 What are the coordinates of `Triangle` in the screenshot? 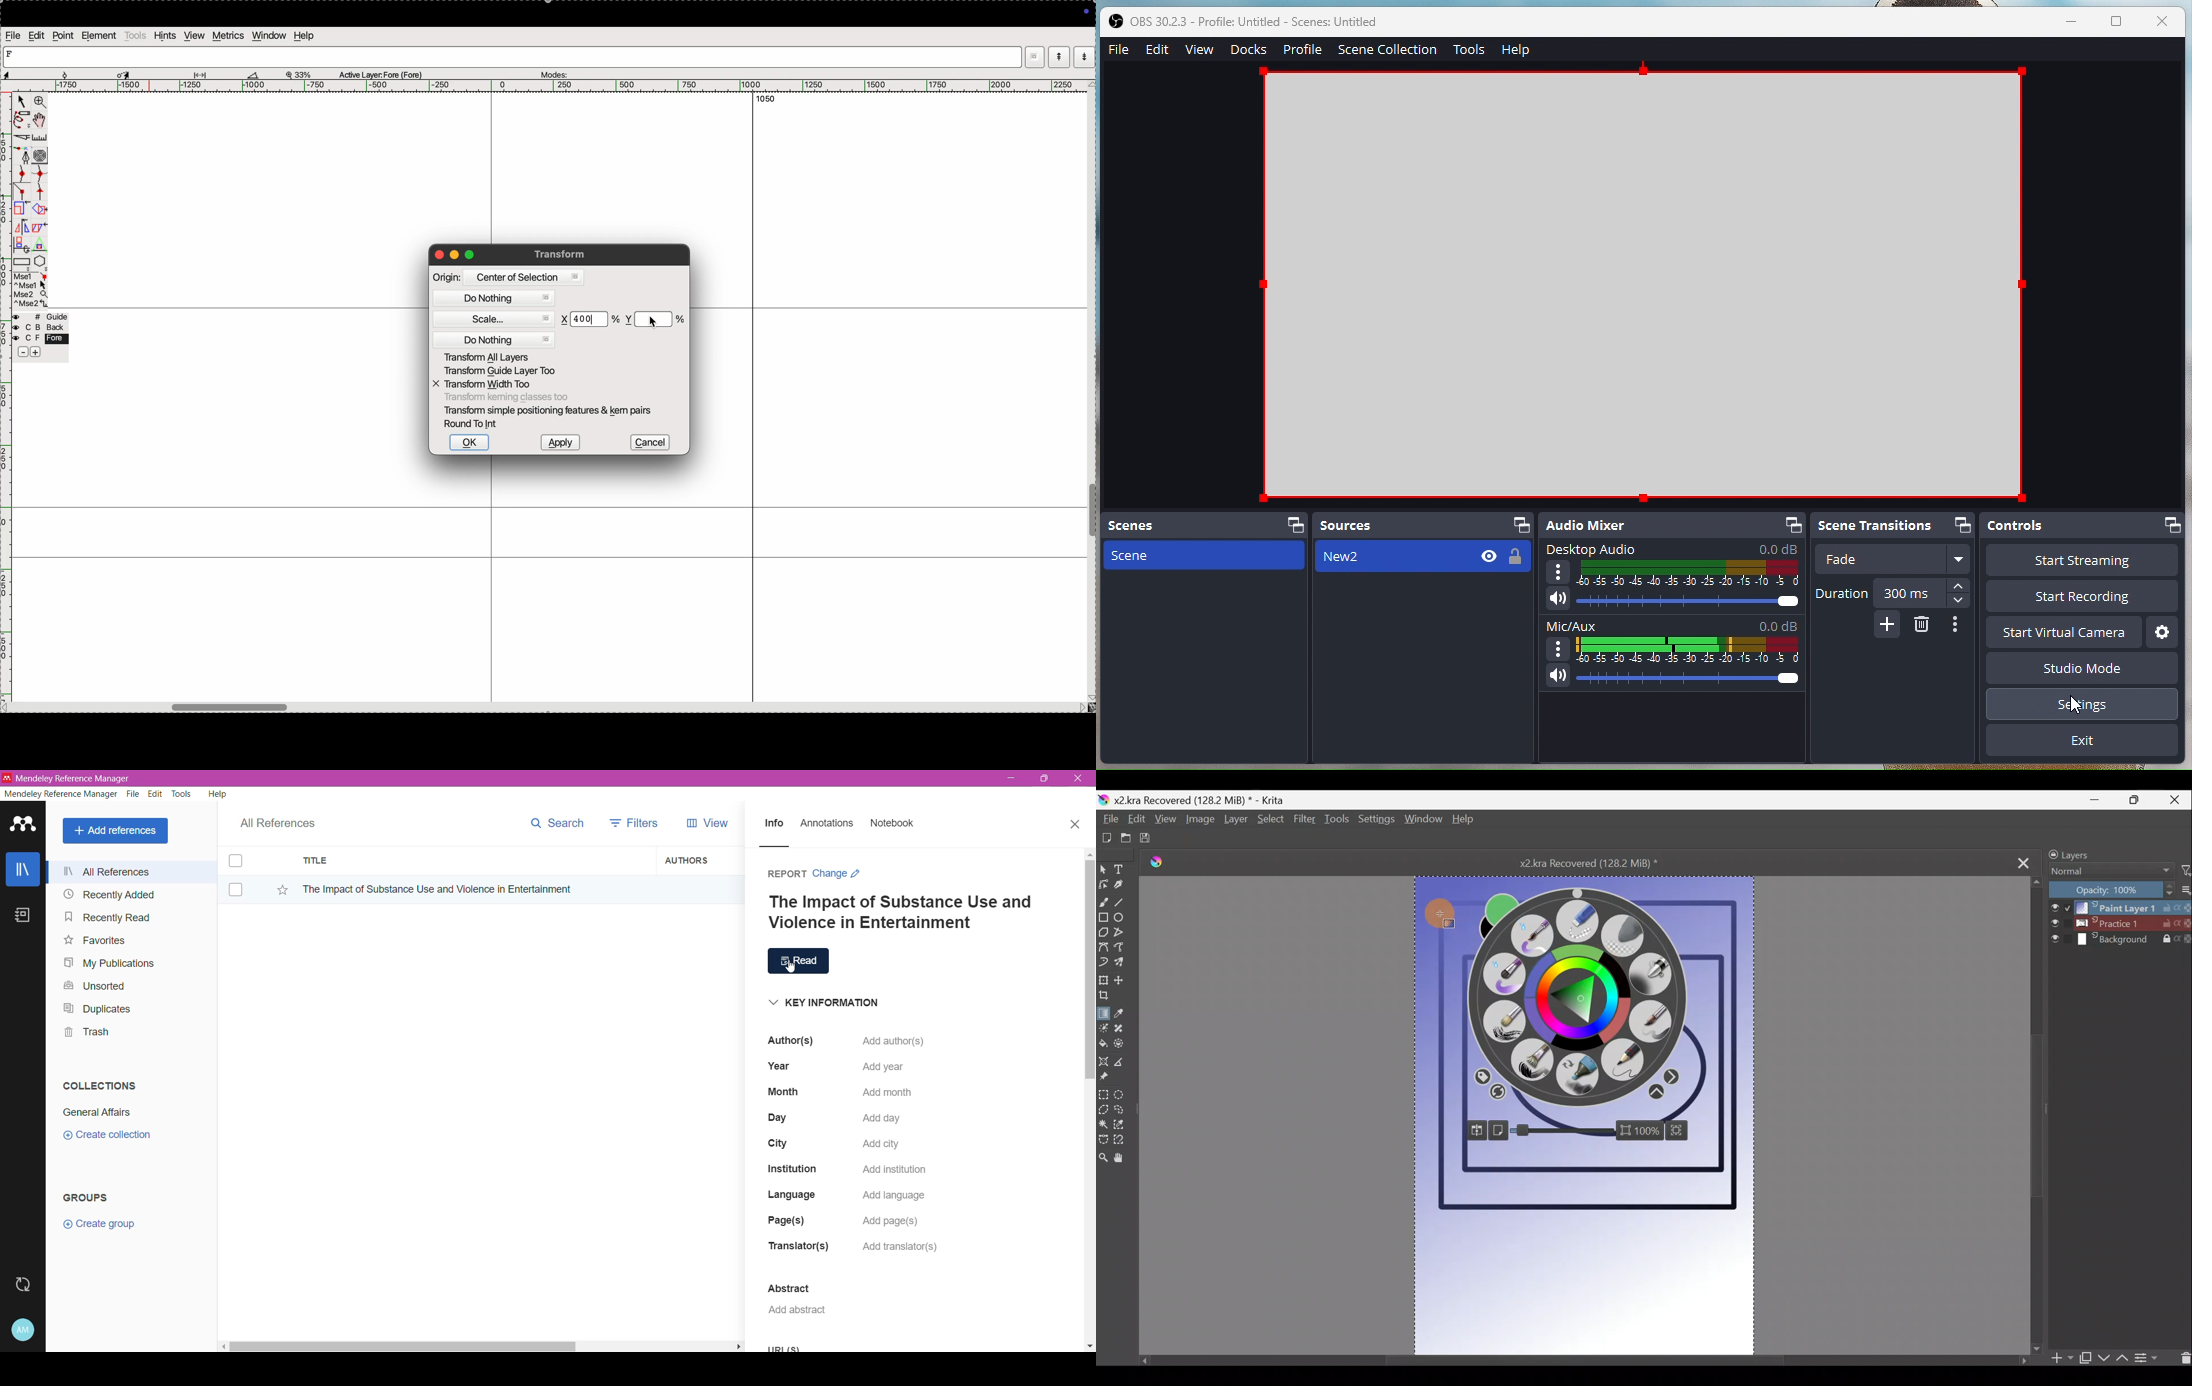 It's located at (39, 245).